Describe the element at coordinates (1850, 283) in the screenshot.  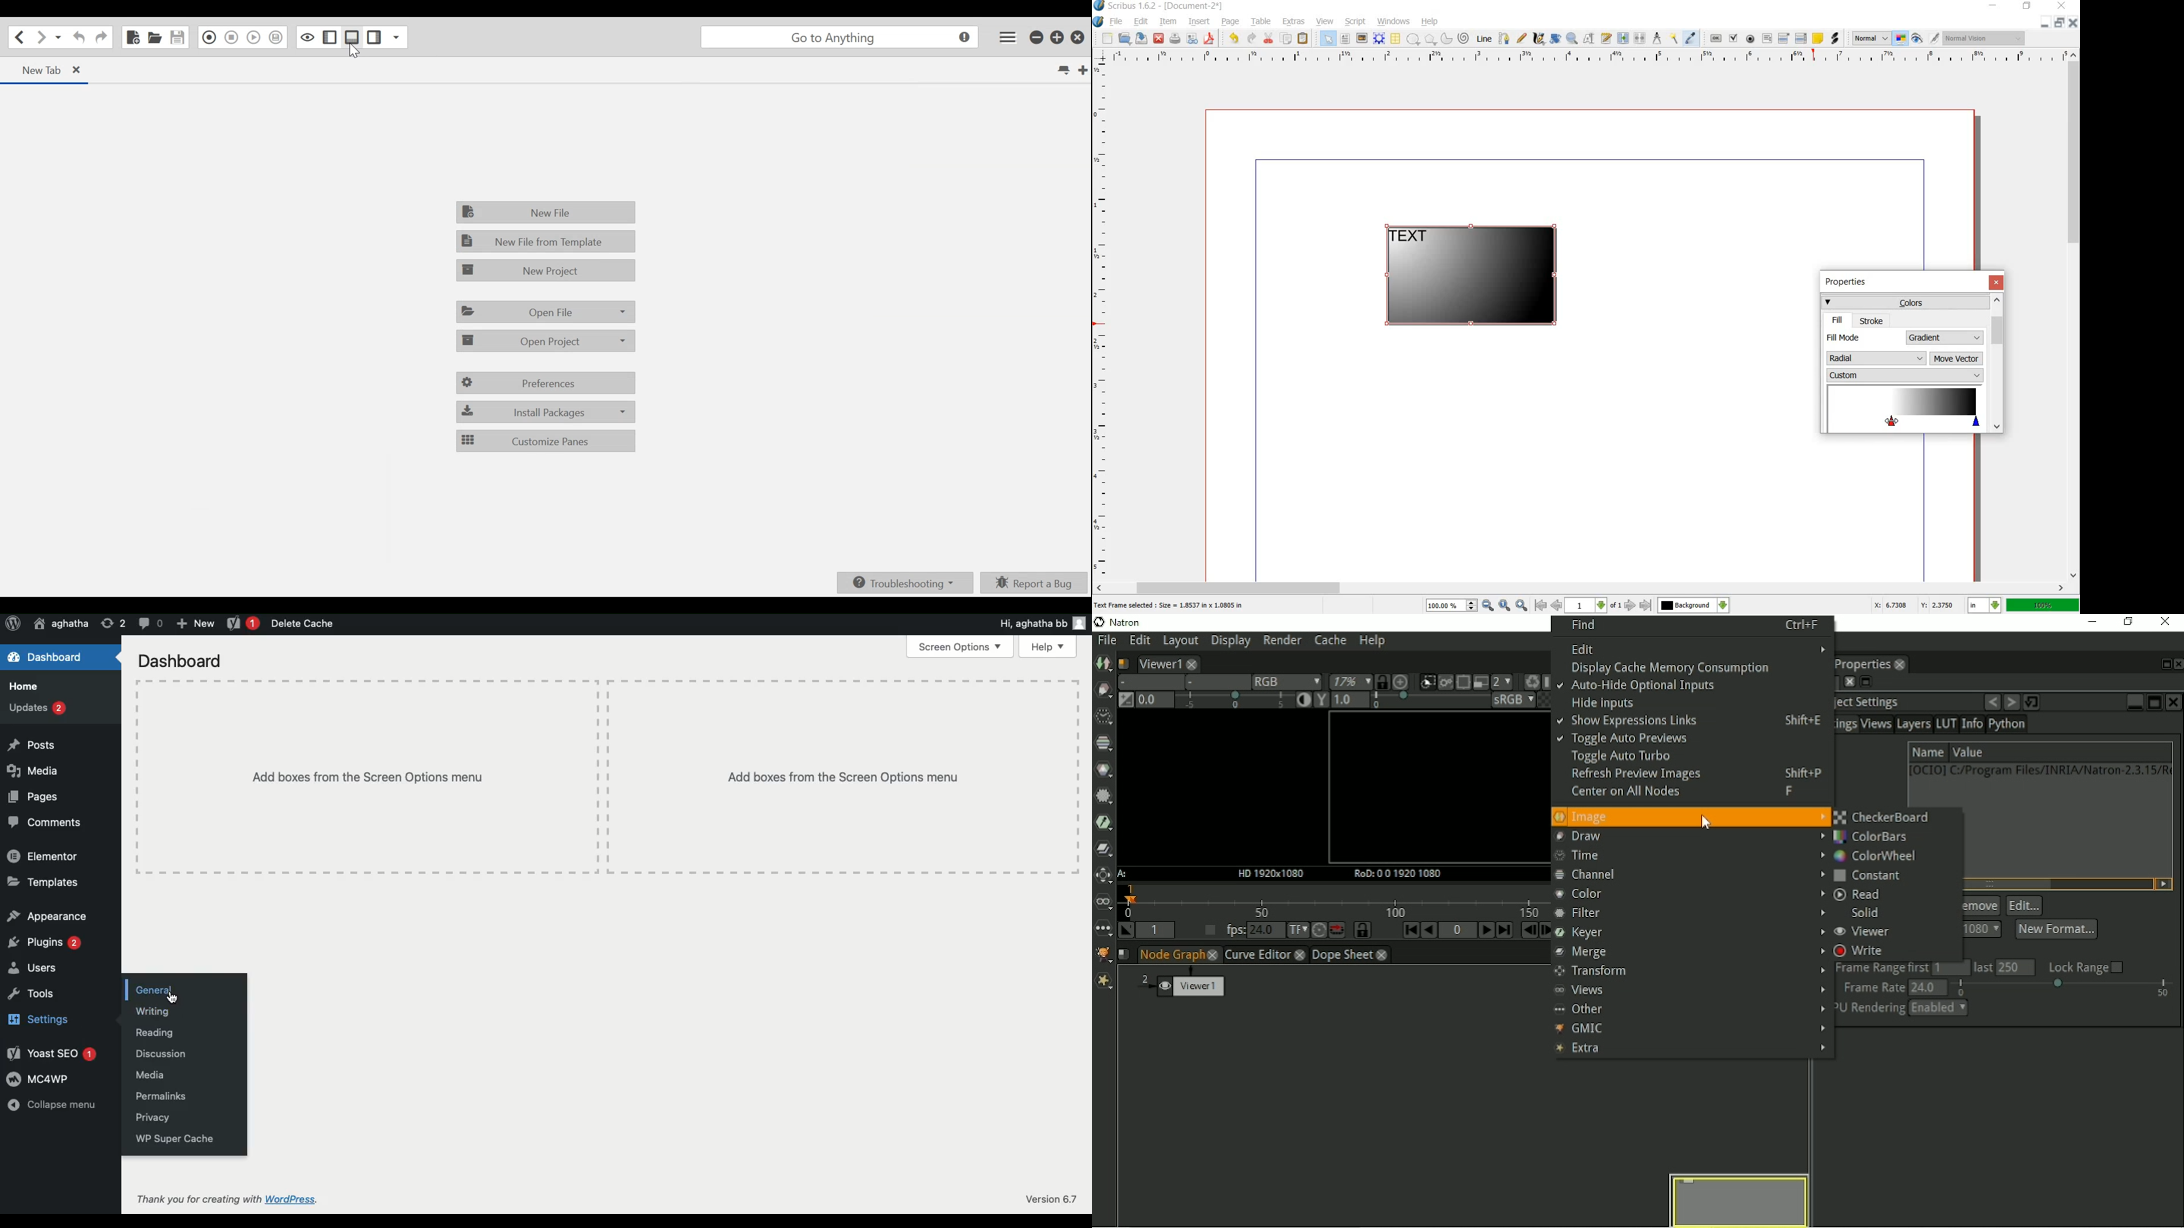
I see `properties` at that location.